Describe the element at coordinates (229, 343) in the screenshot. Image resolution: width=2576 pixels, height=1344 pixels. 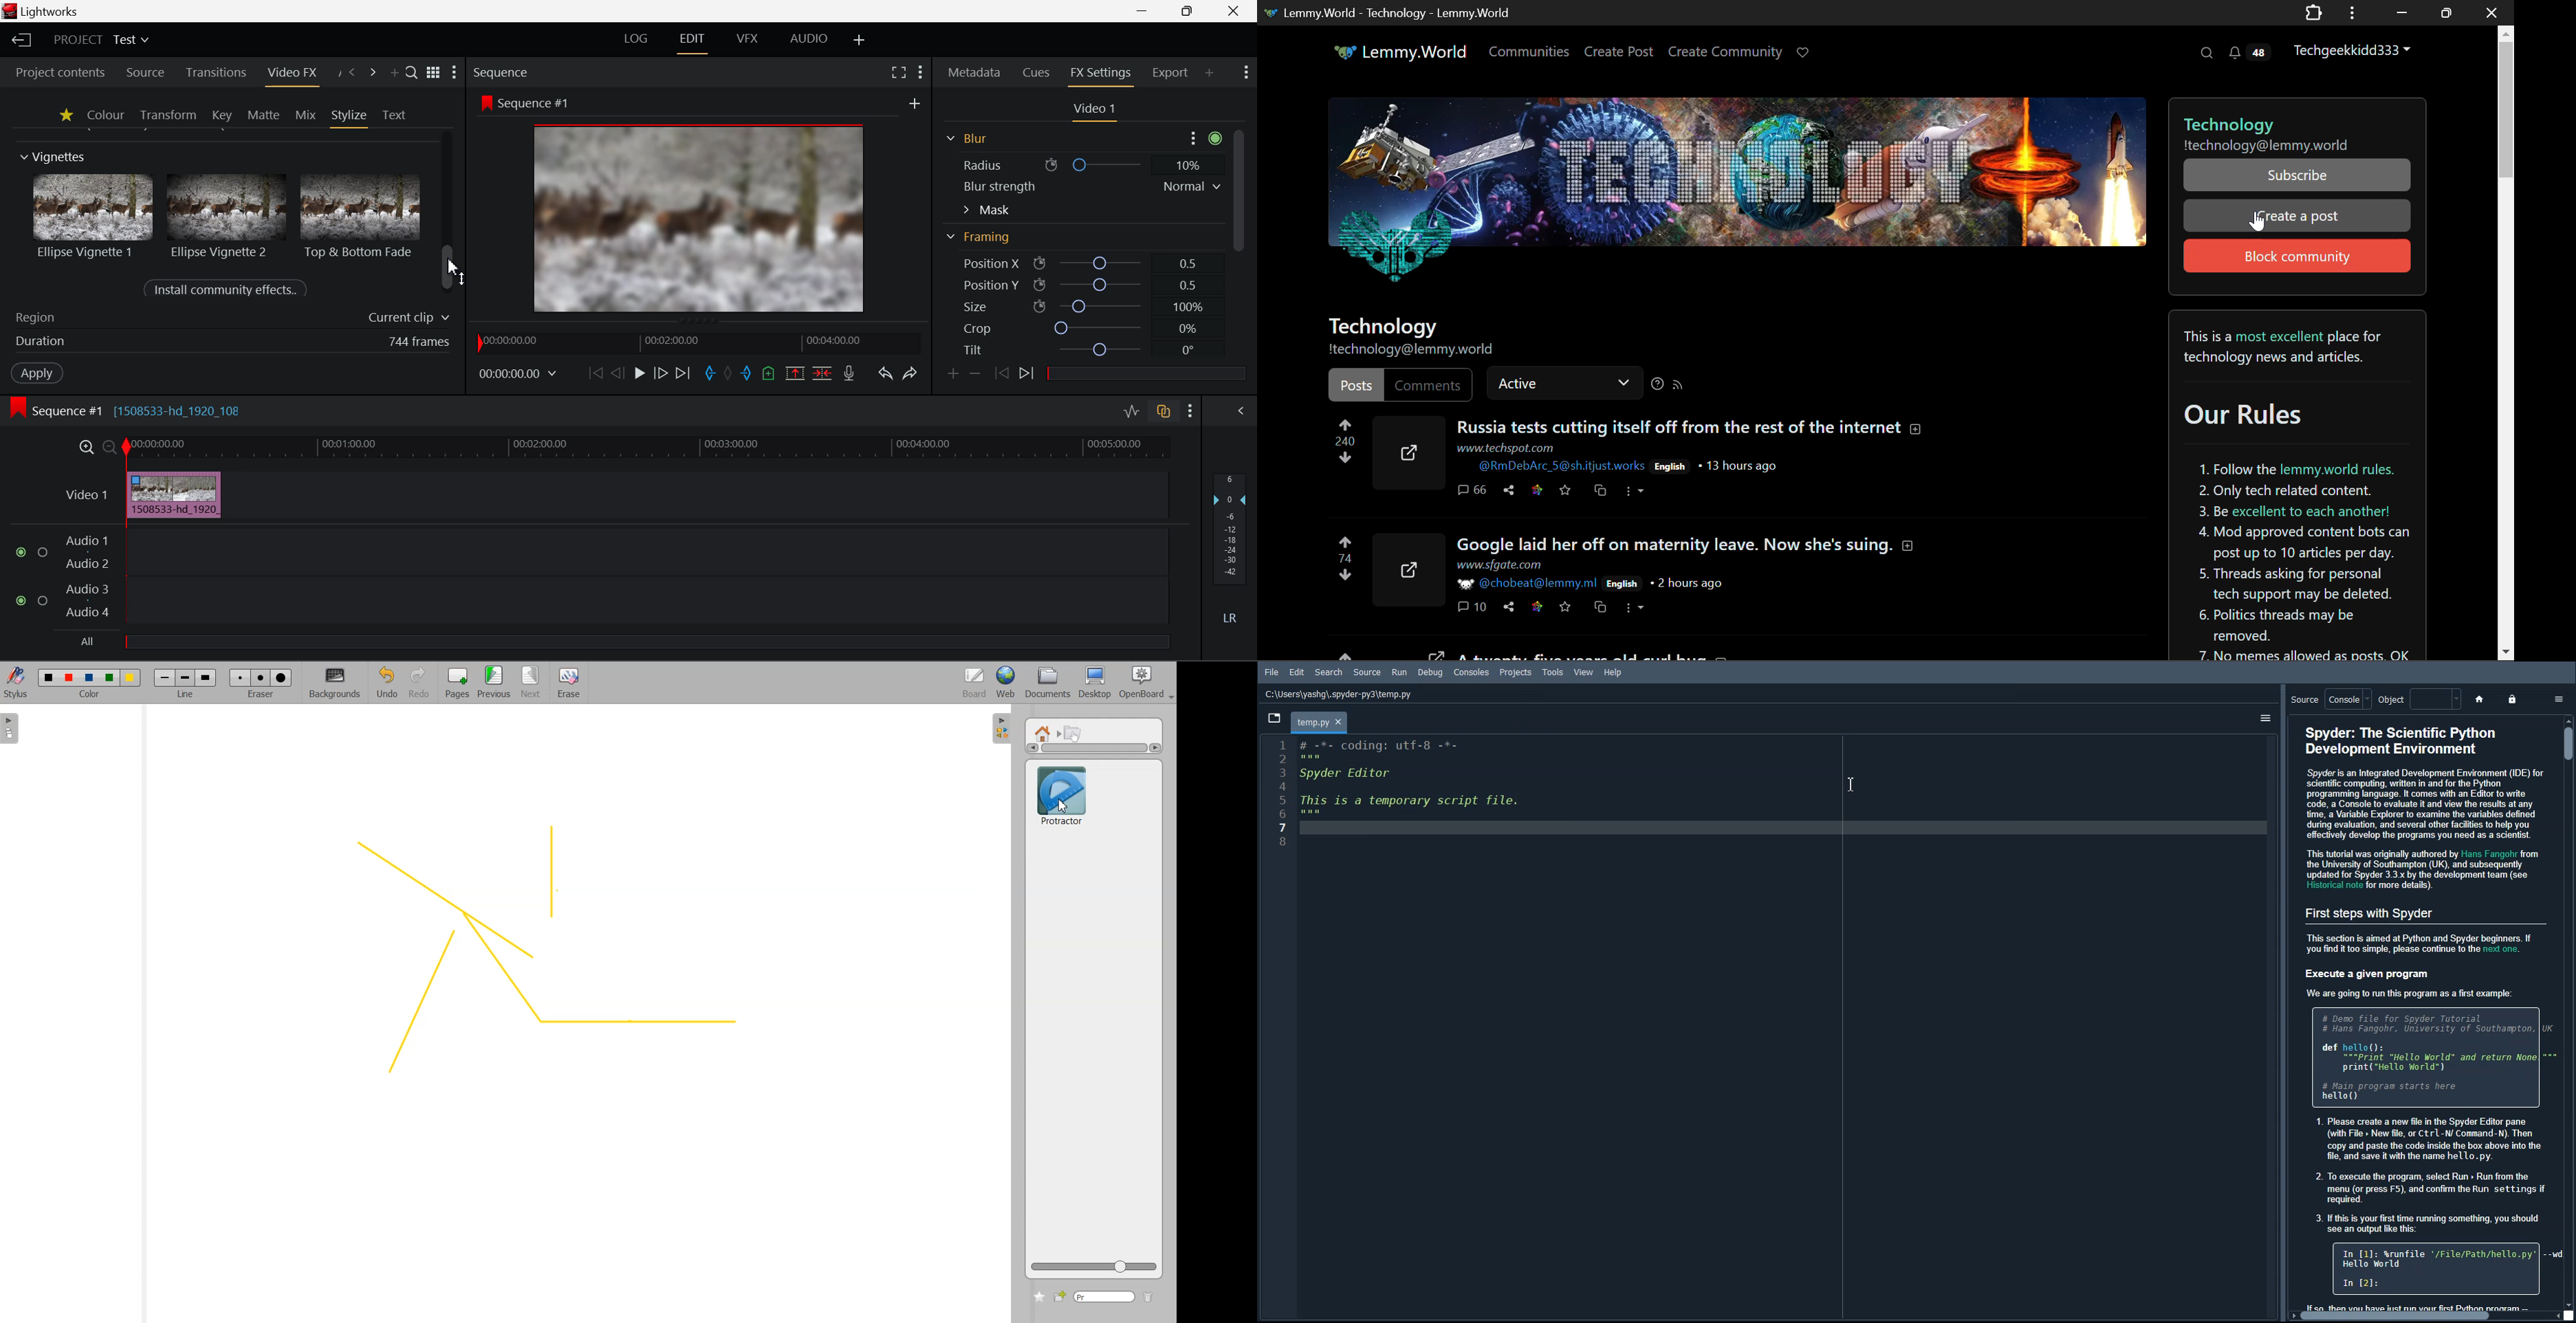
I see `Duration` at that location.